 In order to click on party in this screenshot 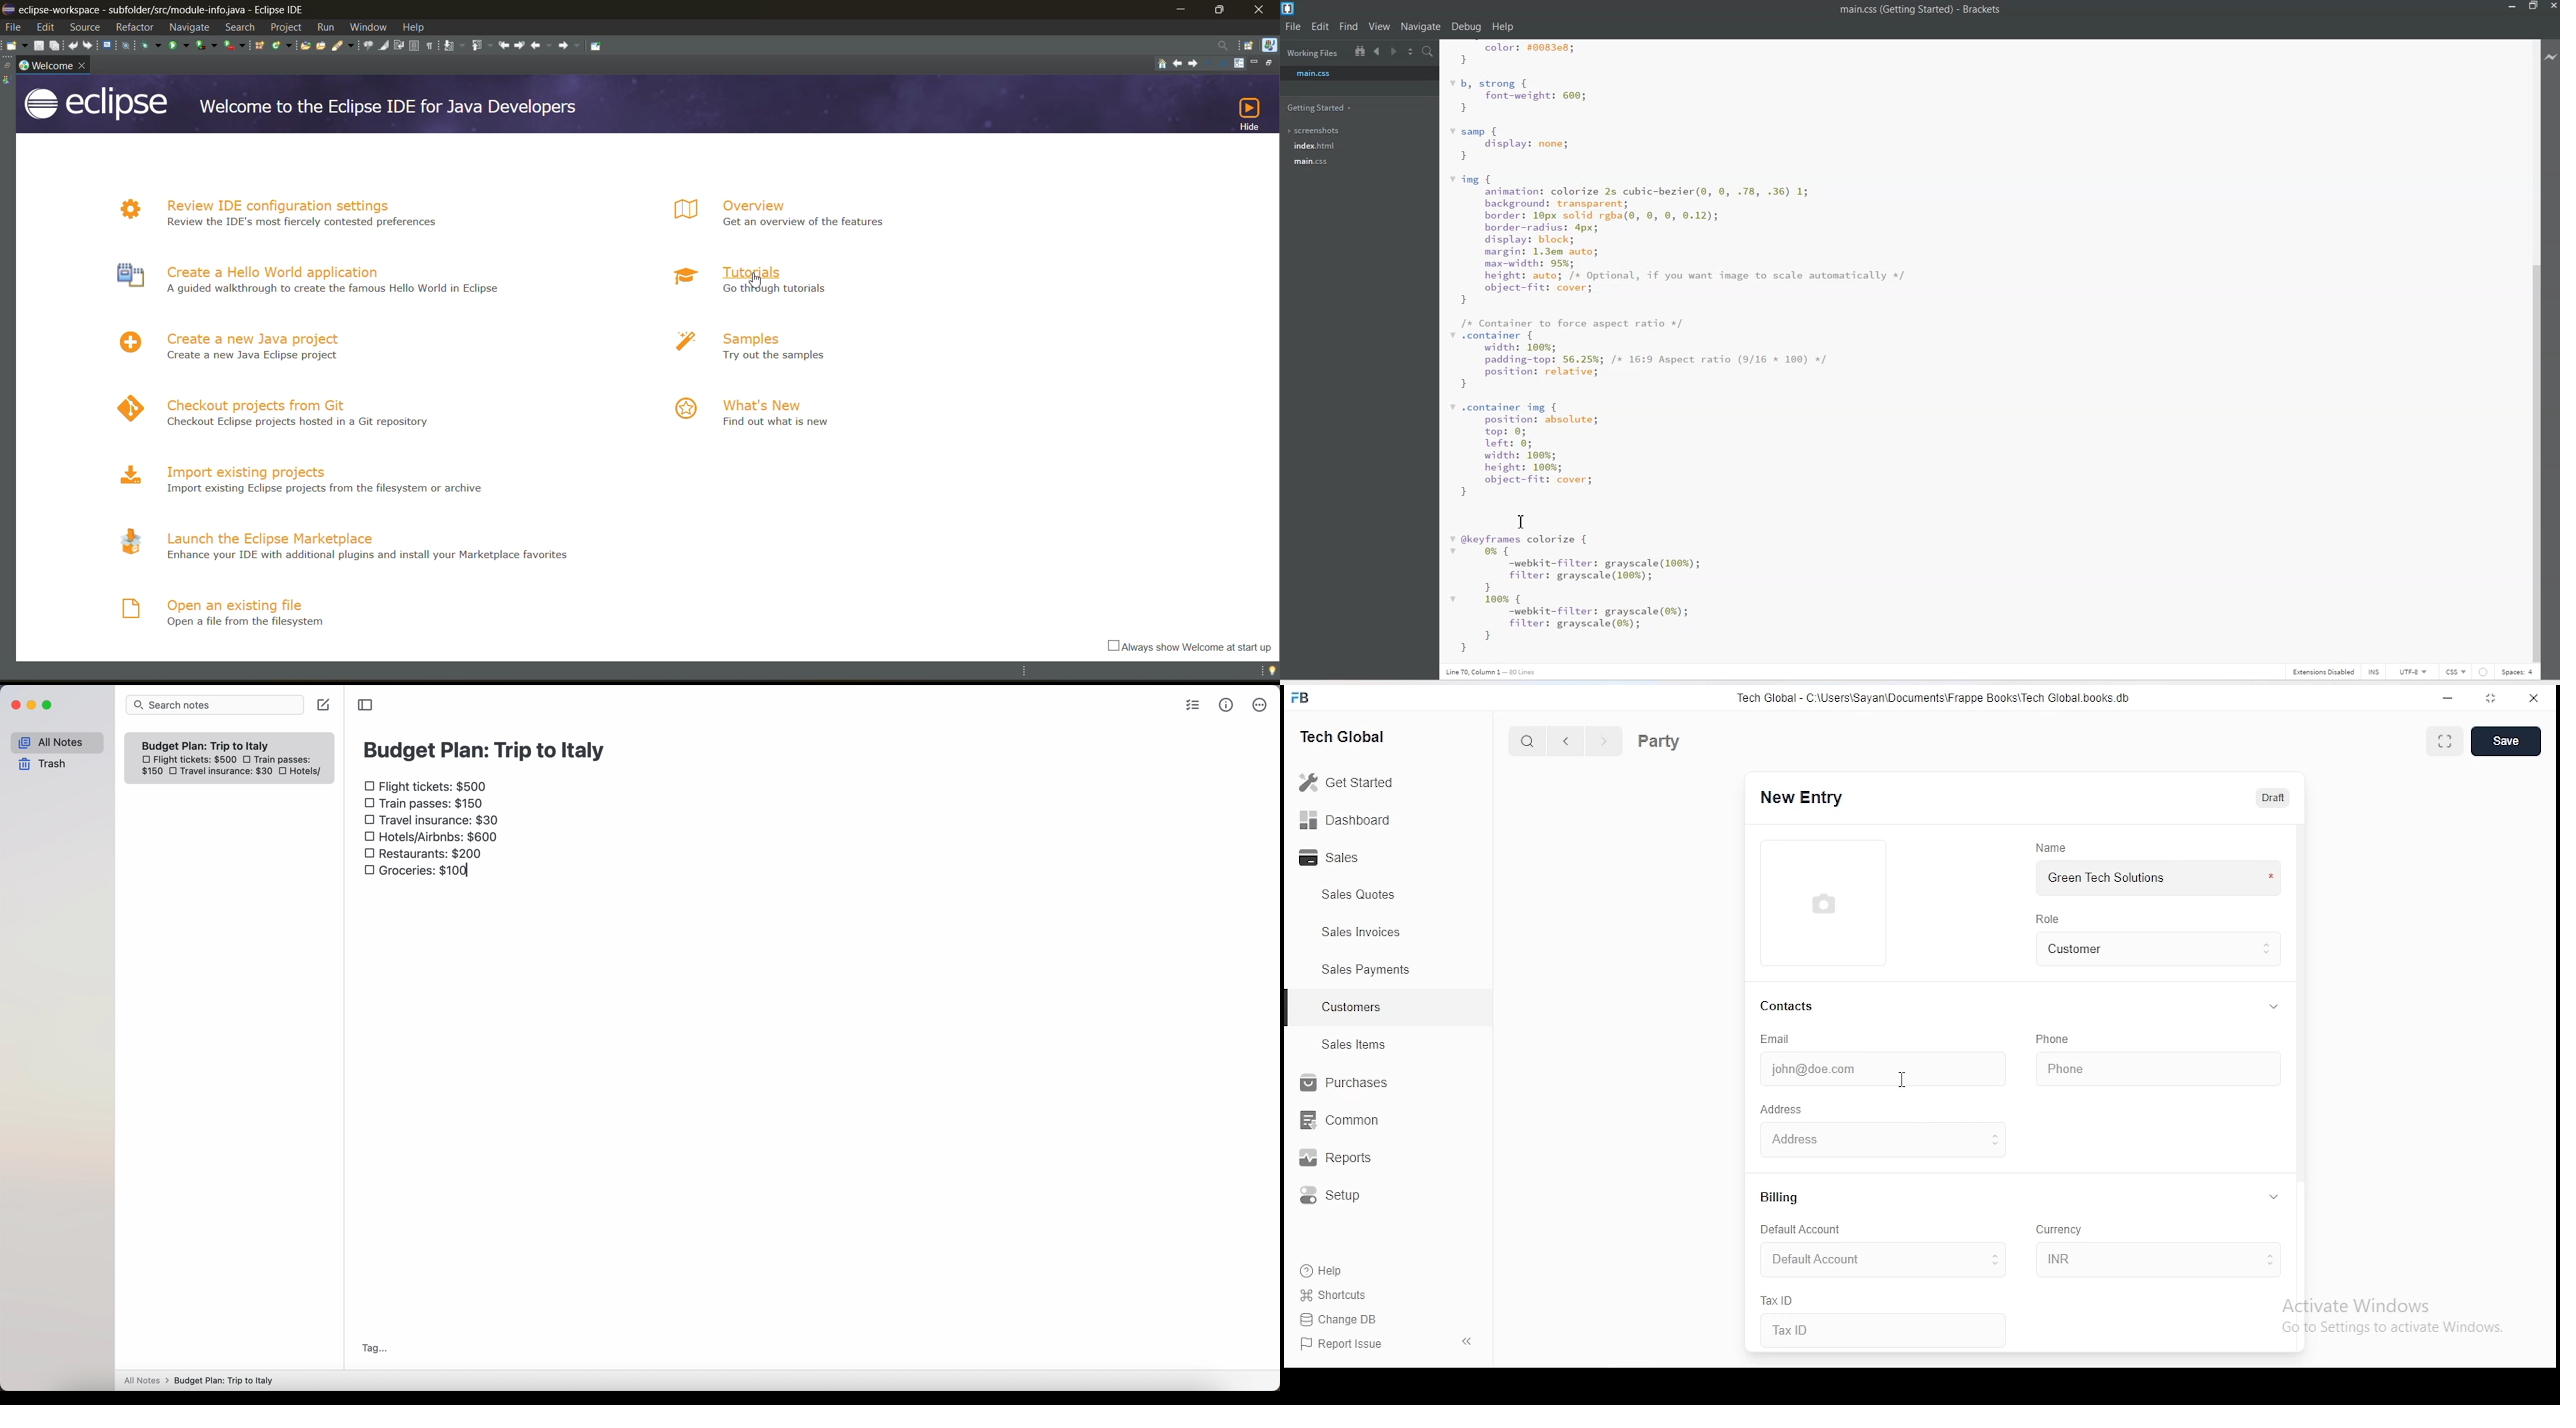, I will do `click(1691, 739)`.